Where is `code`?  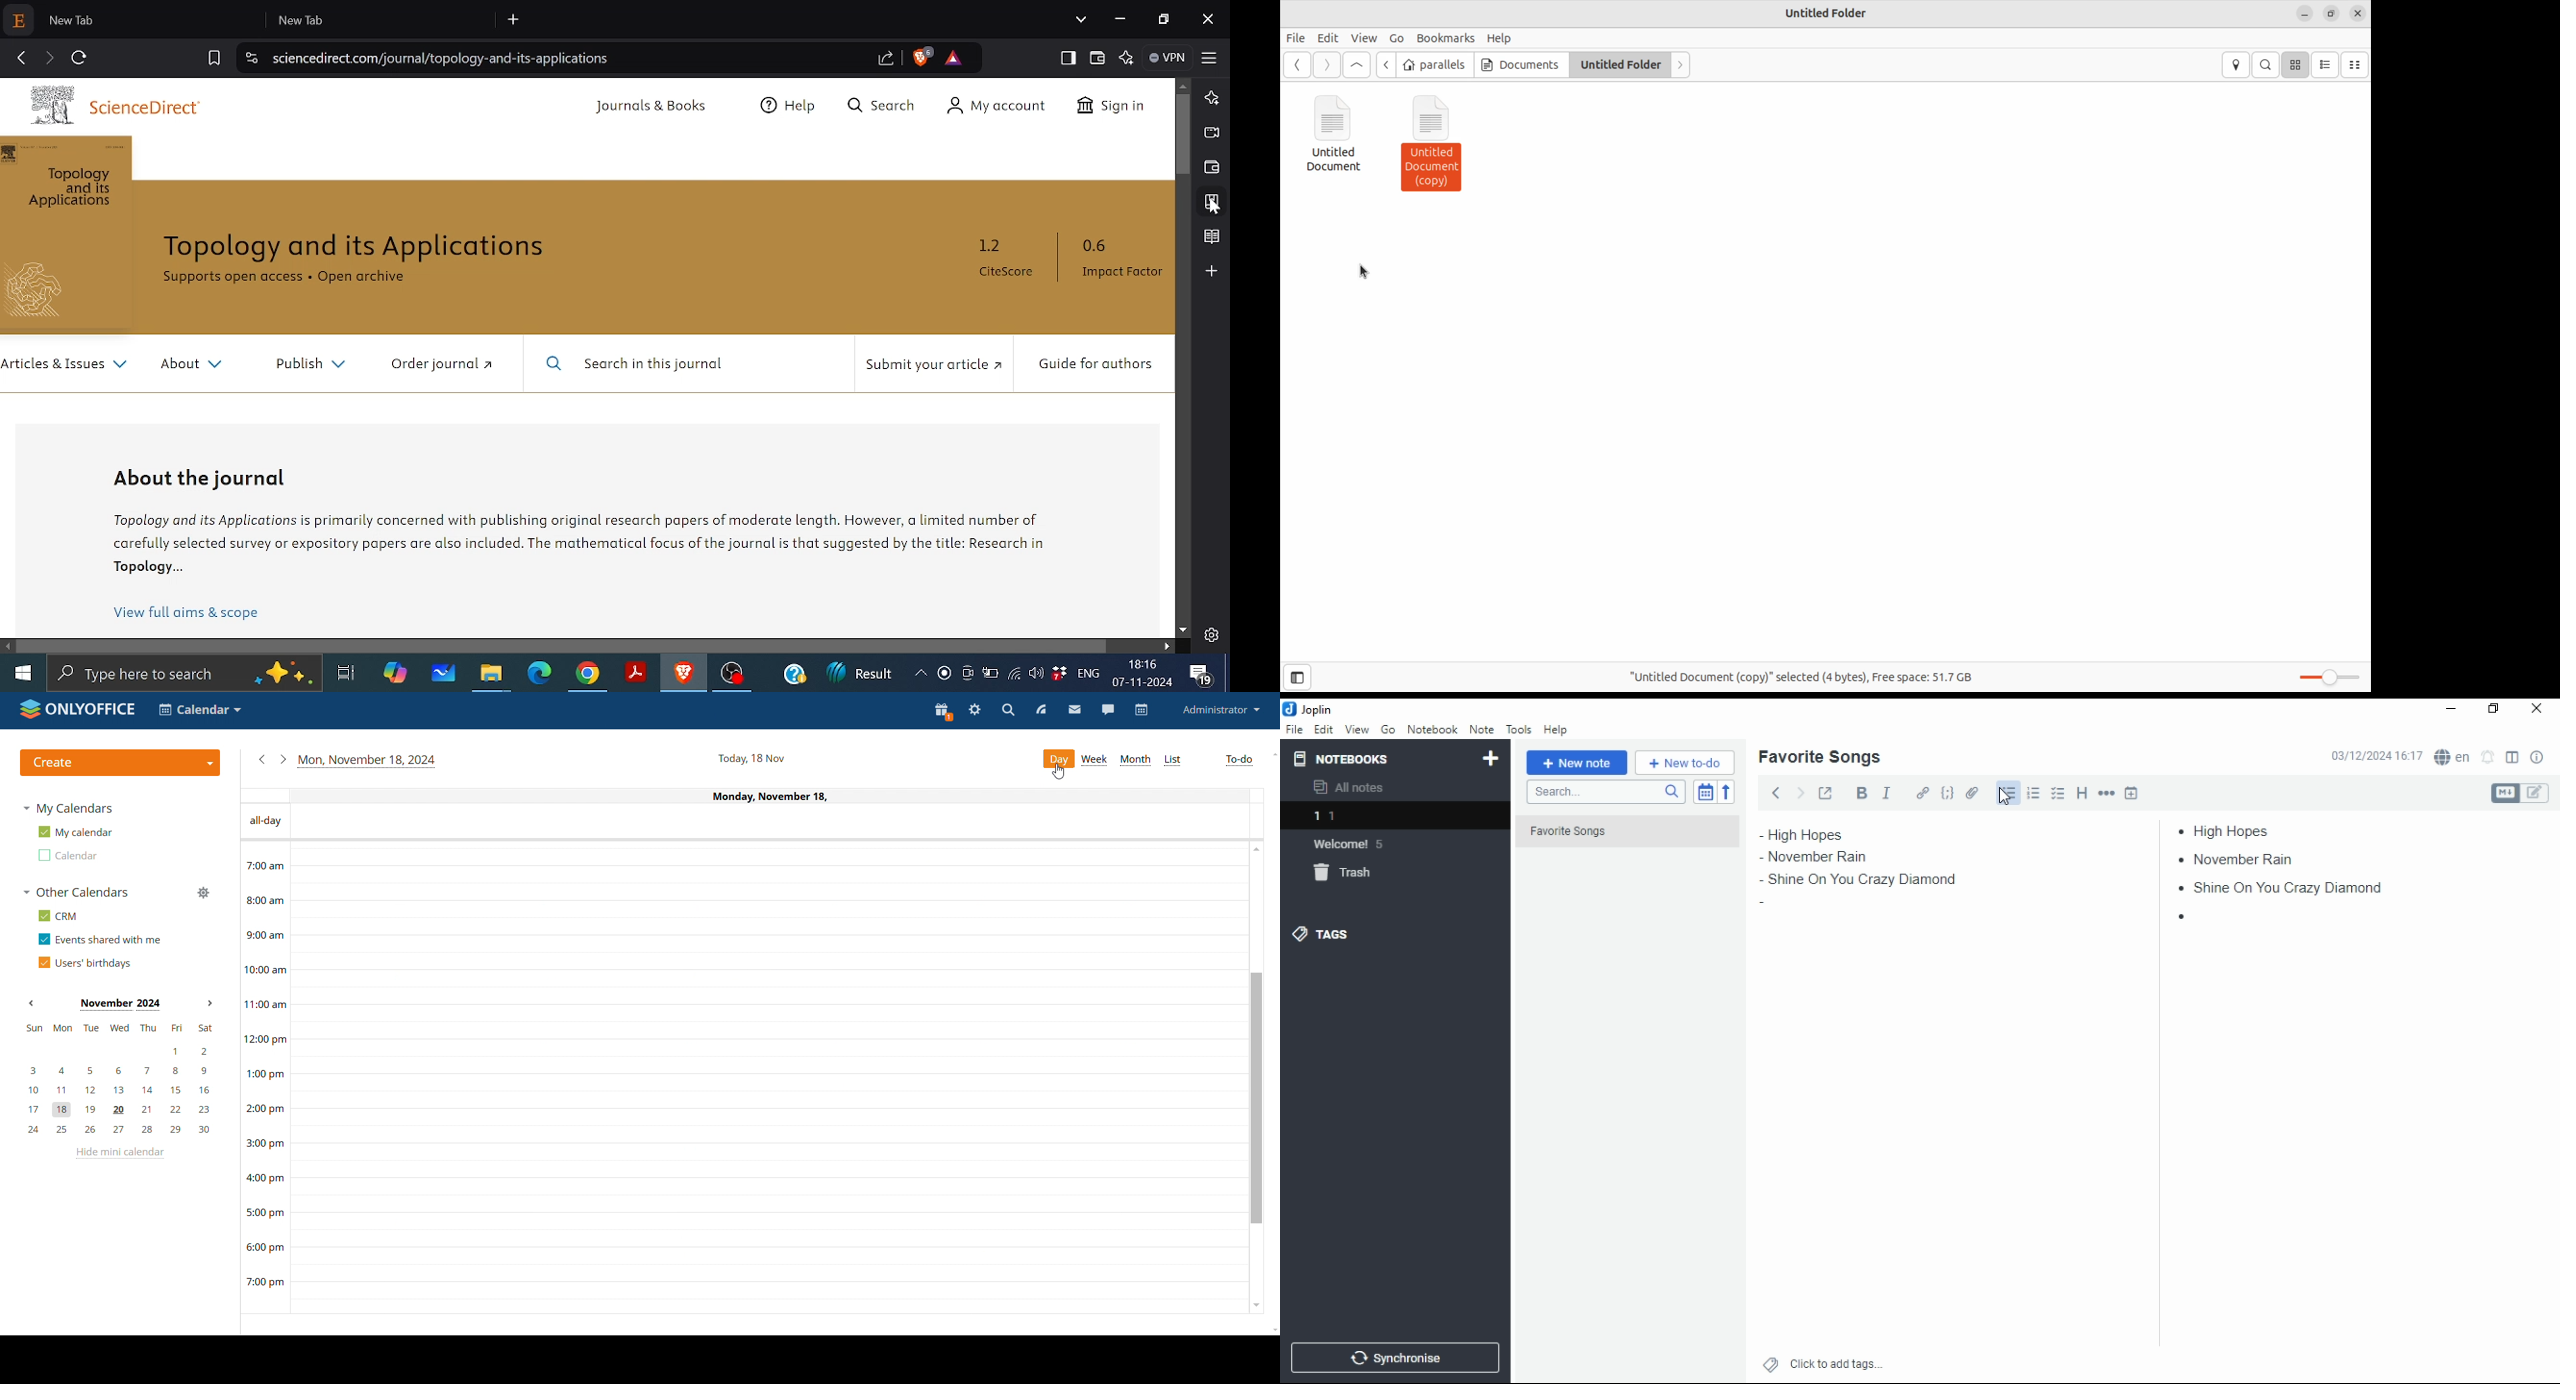 code is located at coordinates (1947, 793).